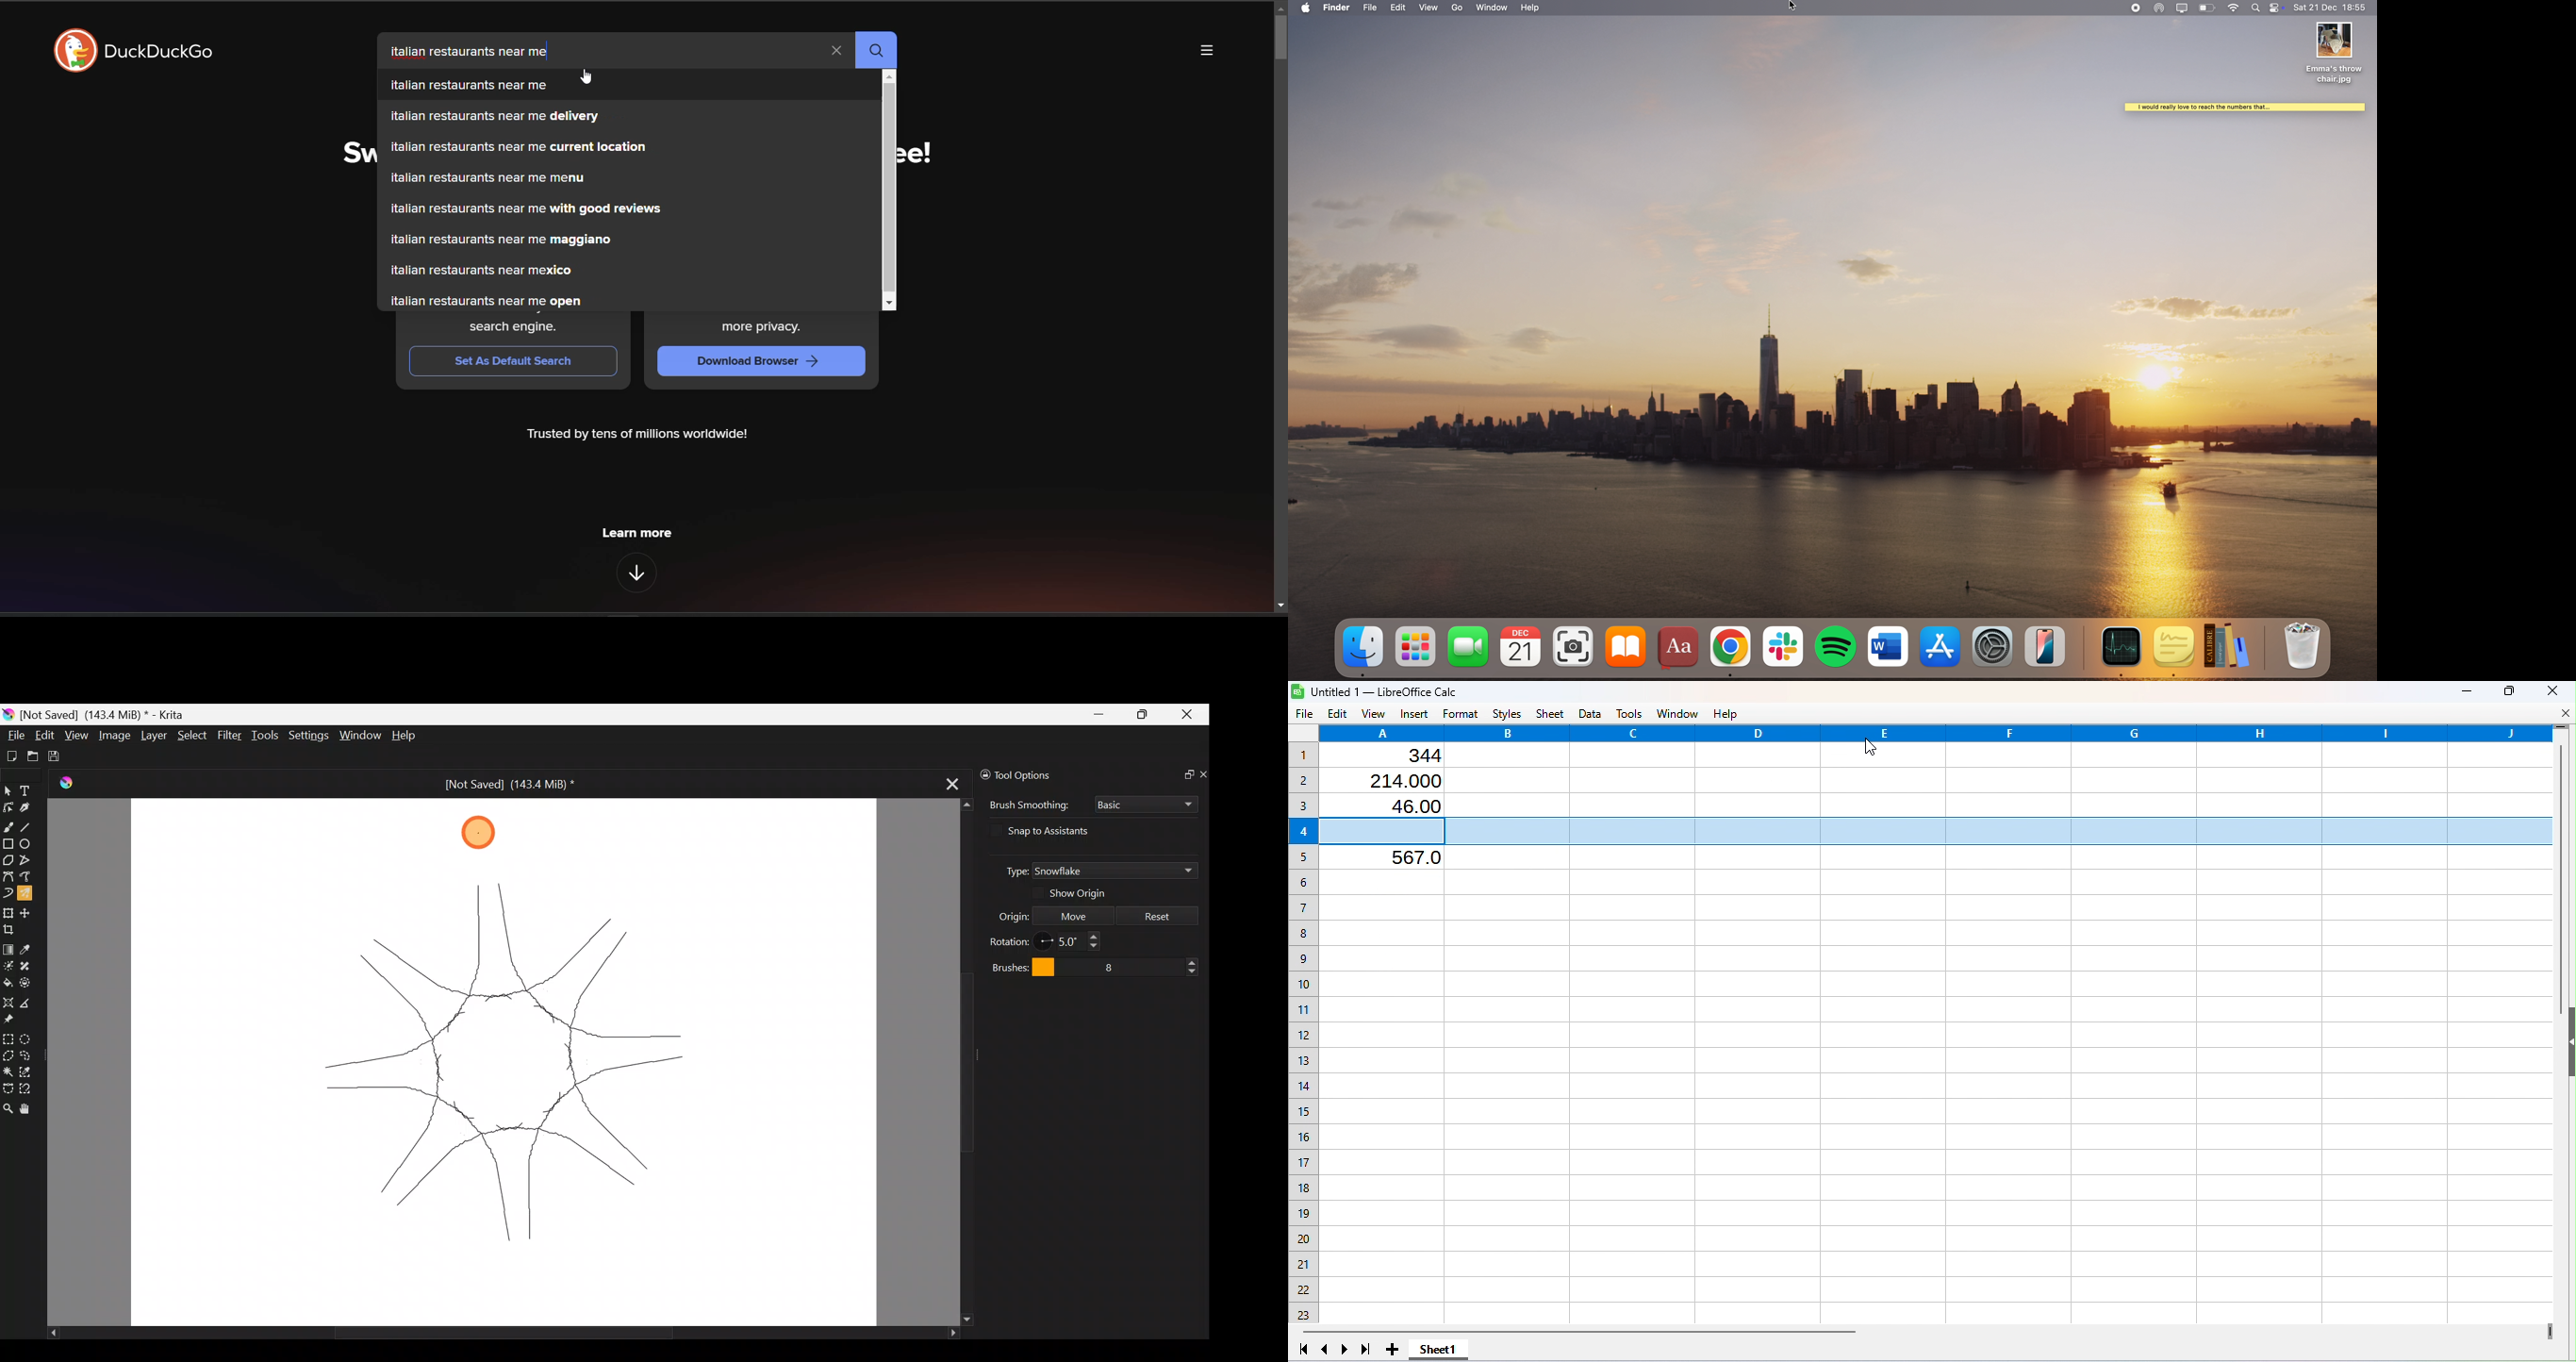 The image size is (2576, 1372). Describe the element at coordinates (586, 77) in the screenshot. I see `Cursor` at that location.